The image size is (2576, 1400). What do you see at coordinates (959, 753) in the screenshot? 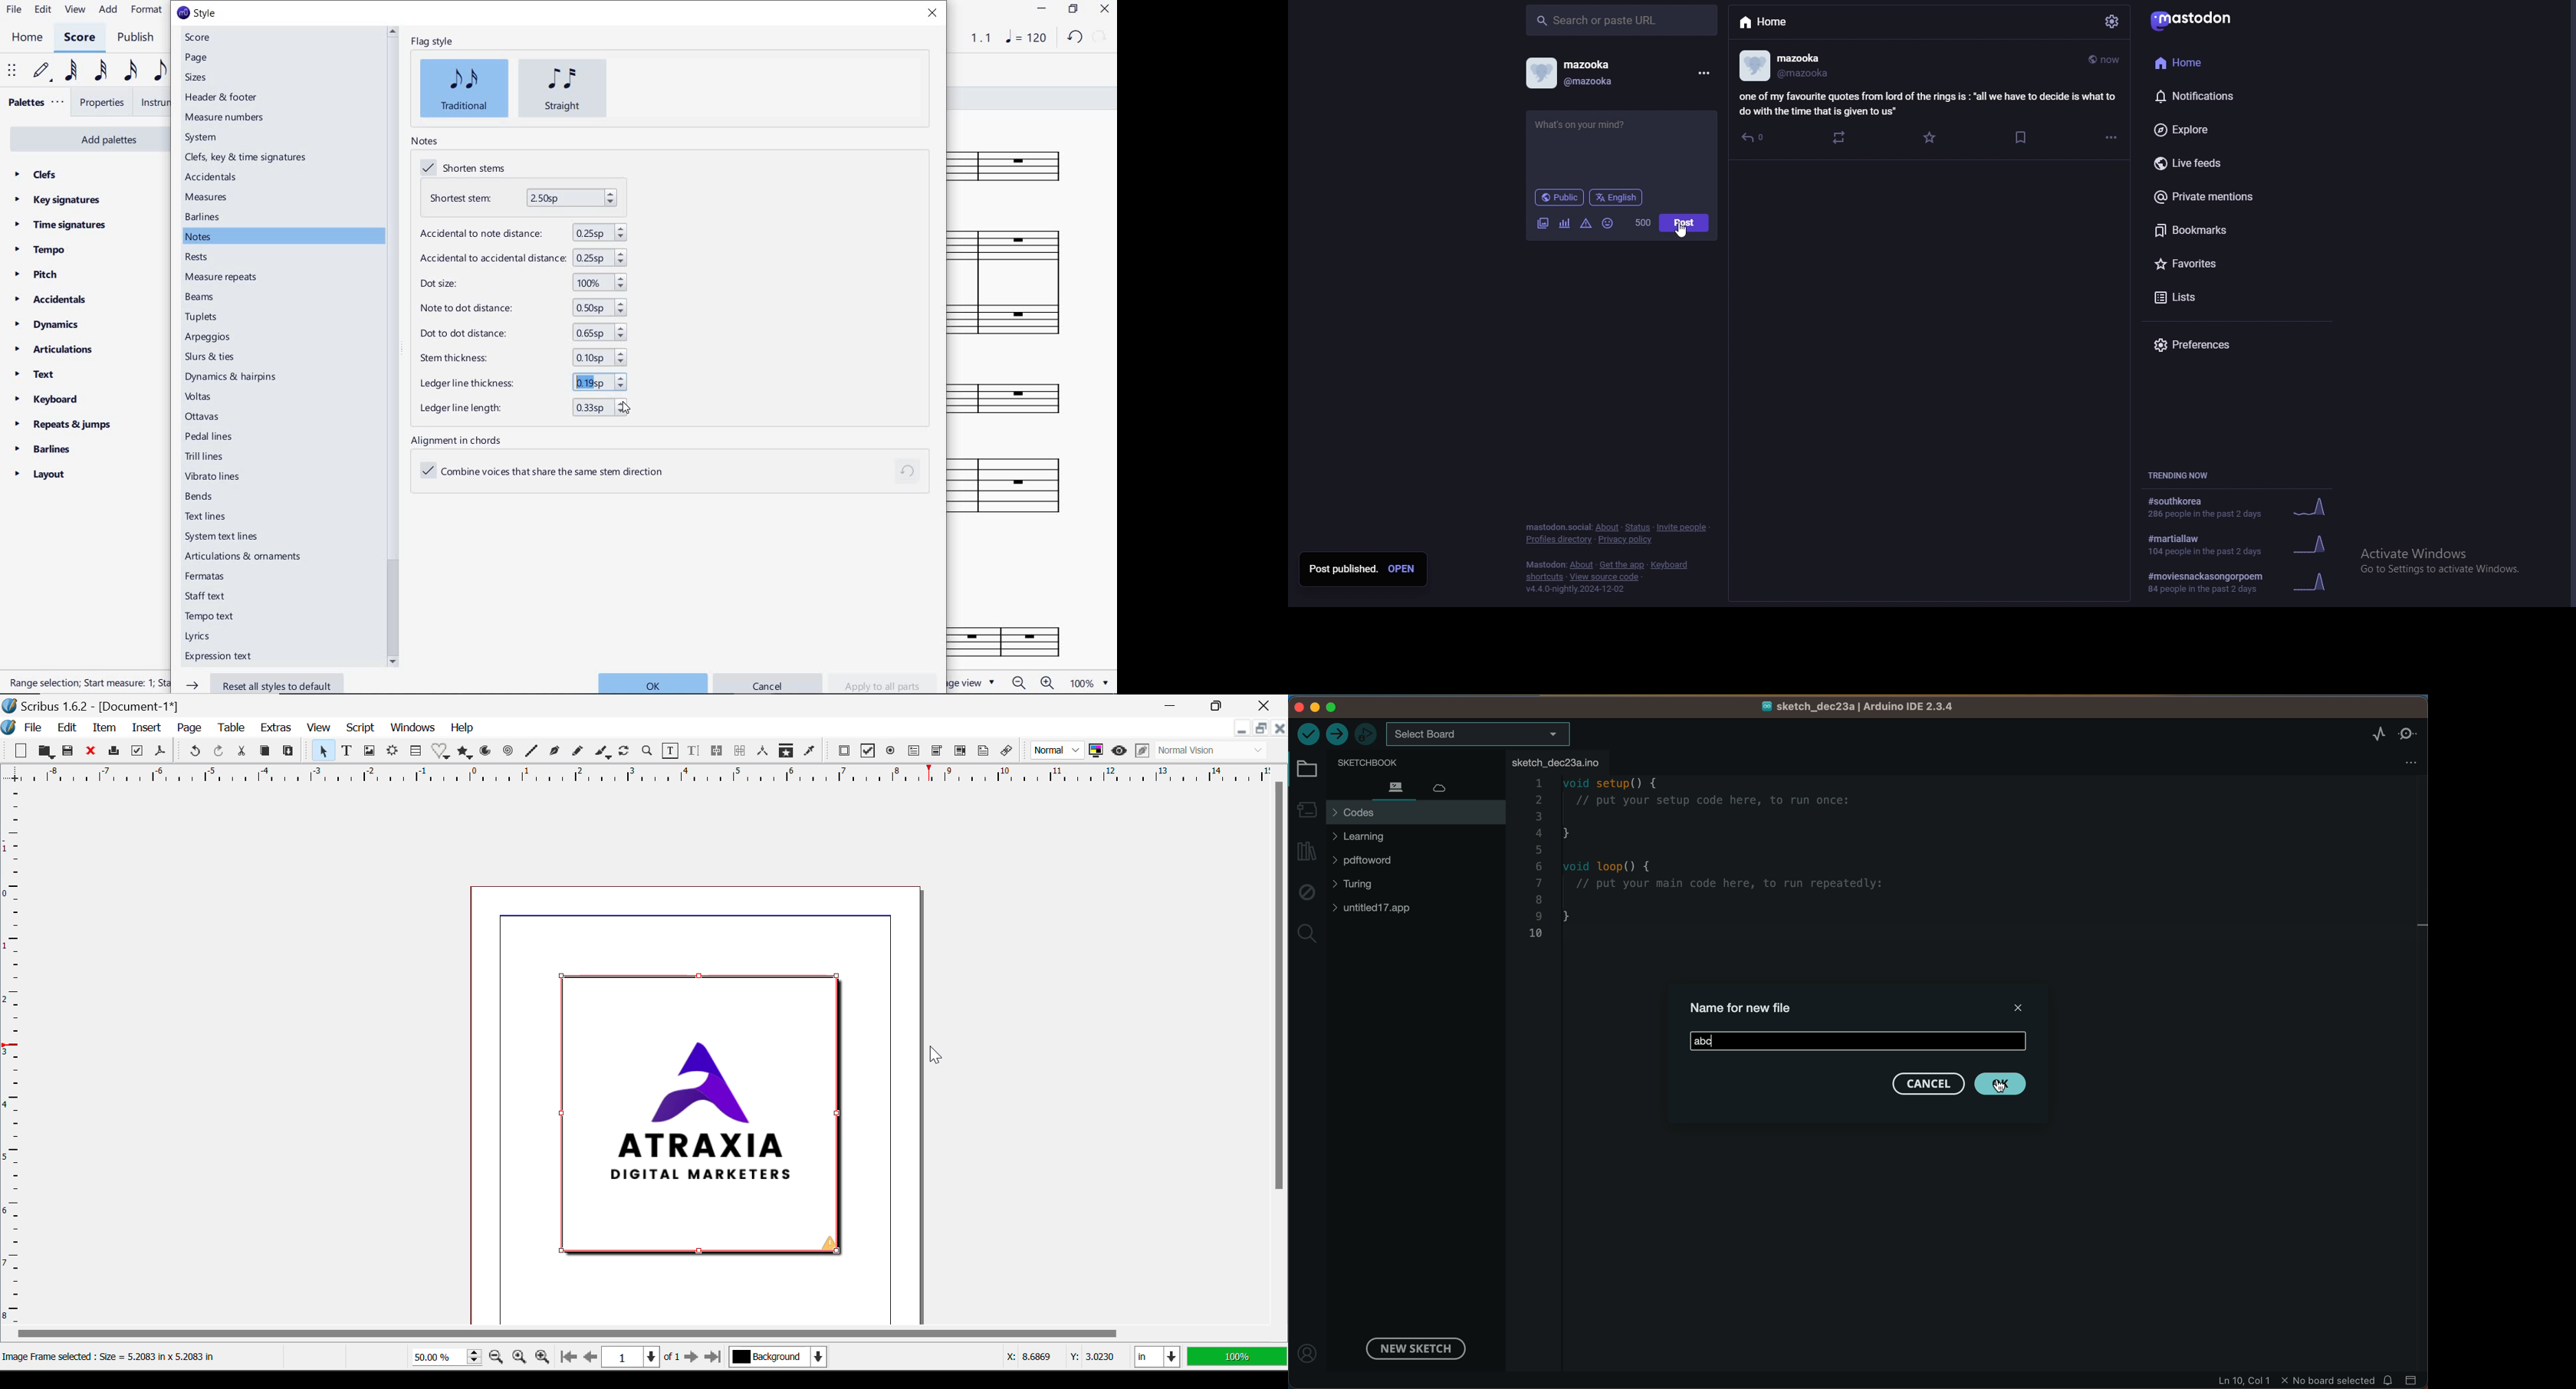
I see `Pdf List box` at bounding box center [959, 753].